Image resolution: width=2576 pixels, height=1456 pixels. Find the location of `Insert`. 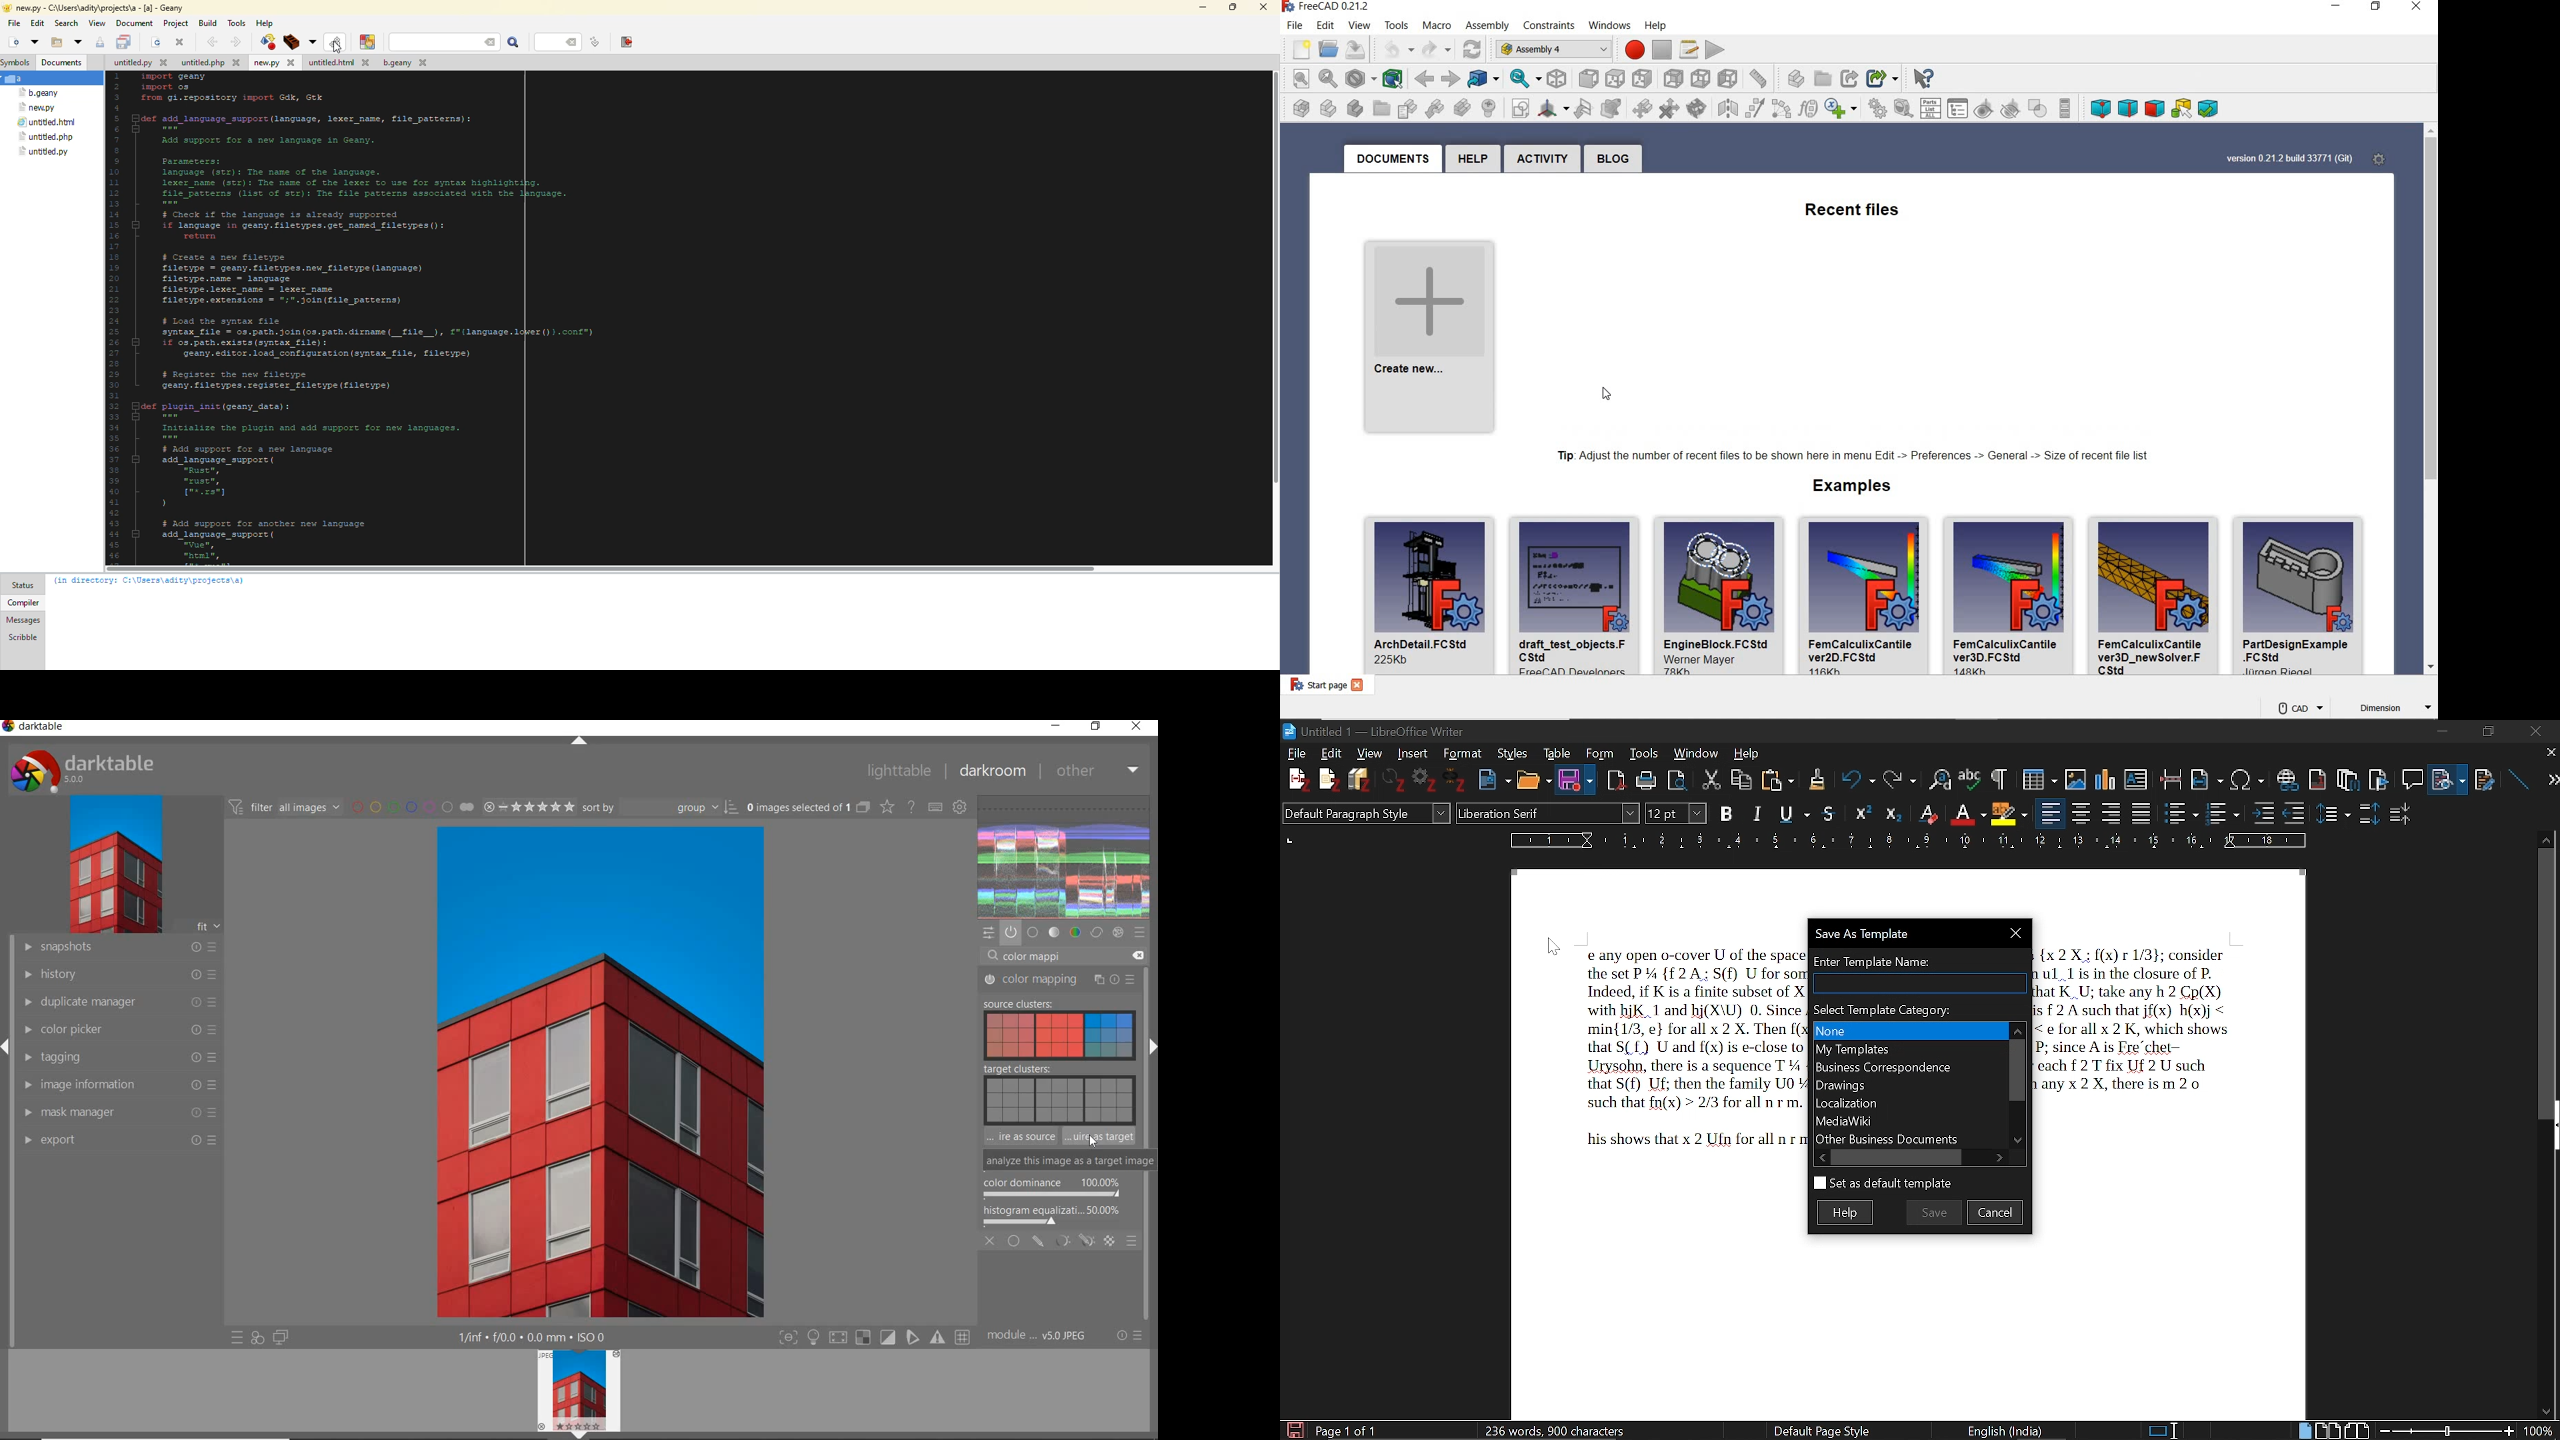

Insert is located at coordinates (1411, 754).